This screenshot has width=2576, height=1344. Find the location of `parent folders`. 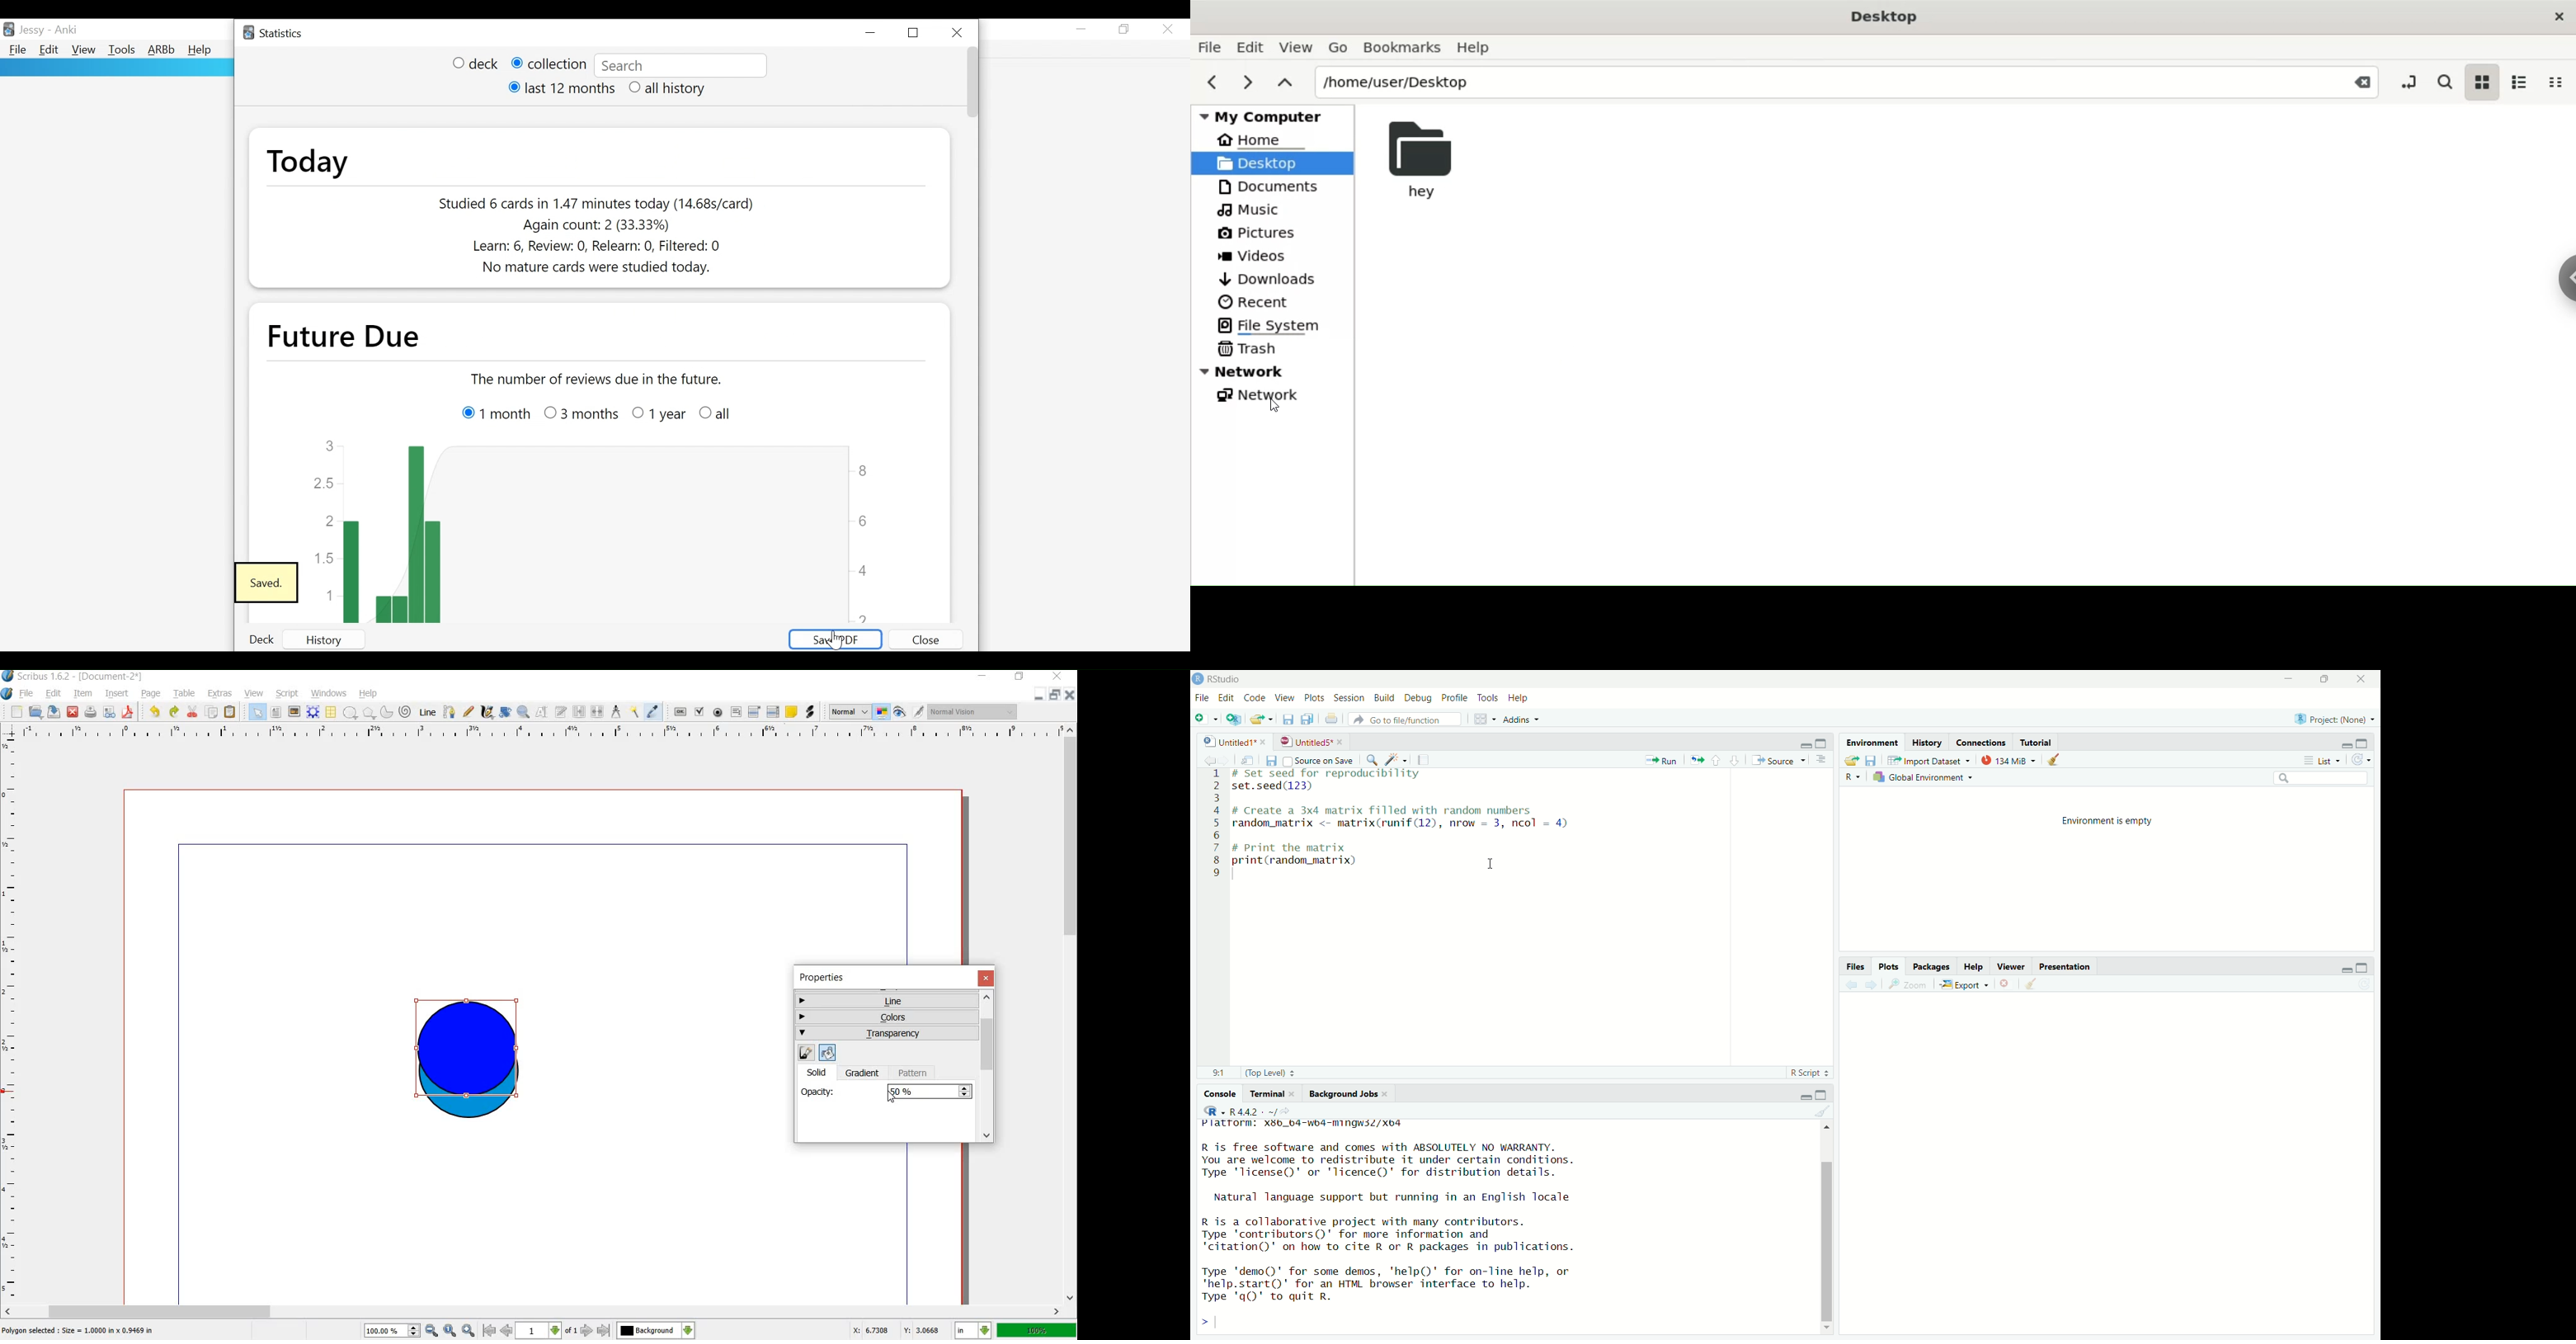

parent folders is located at coordinates (1283, 80).